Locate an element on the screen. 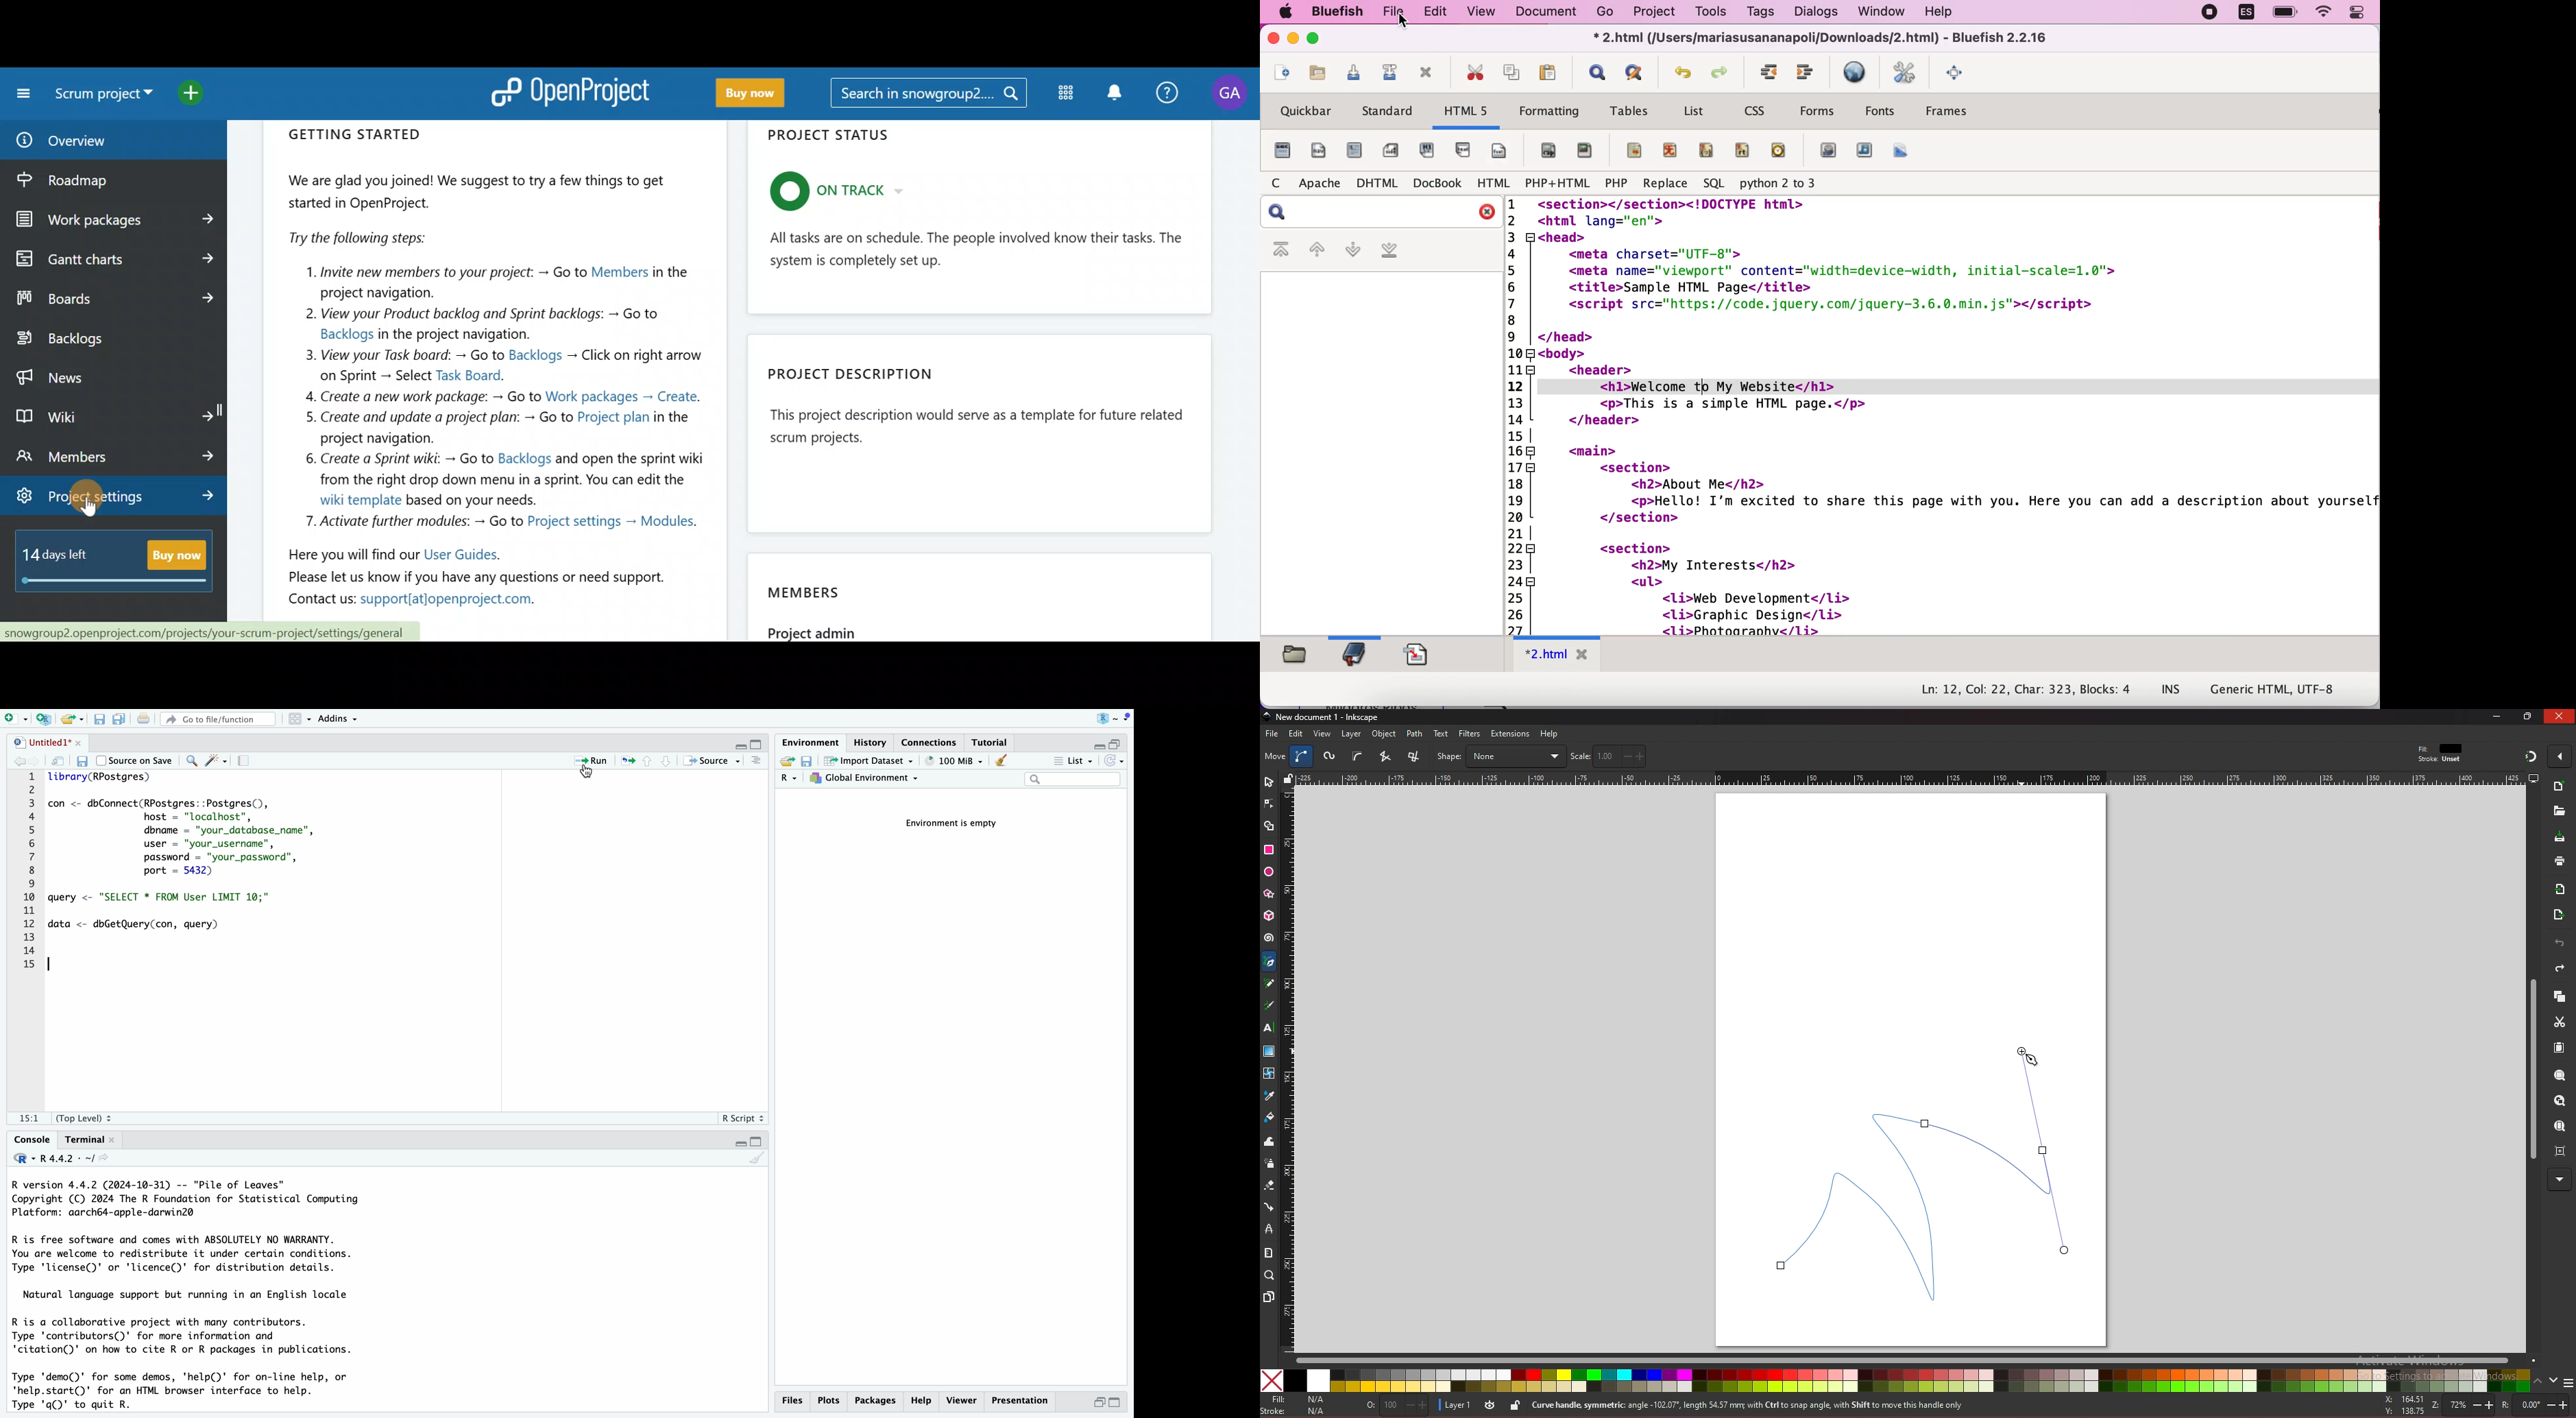 The height and width of the screenshot is (1428, 2576). files is located at coordinates (794, 1401).